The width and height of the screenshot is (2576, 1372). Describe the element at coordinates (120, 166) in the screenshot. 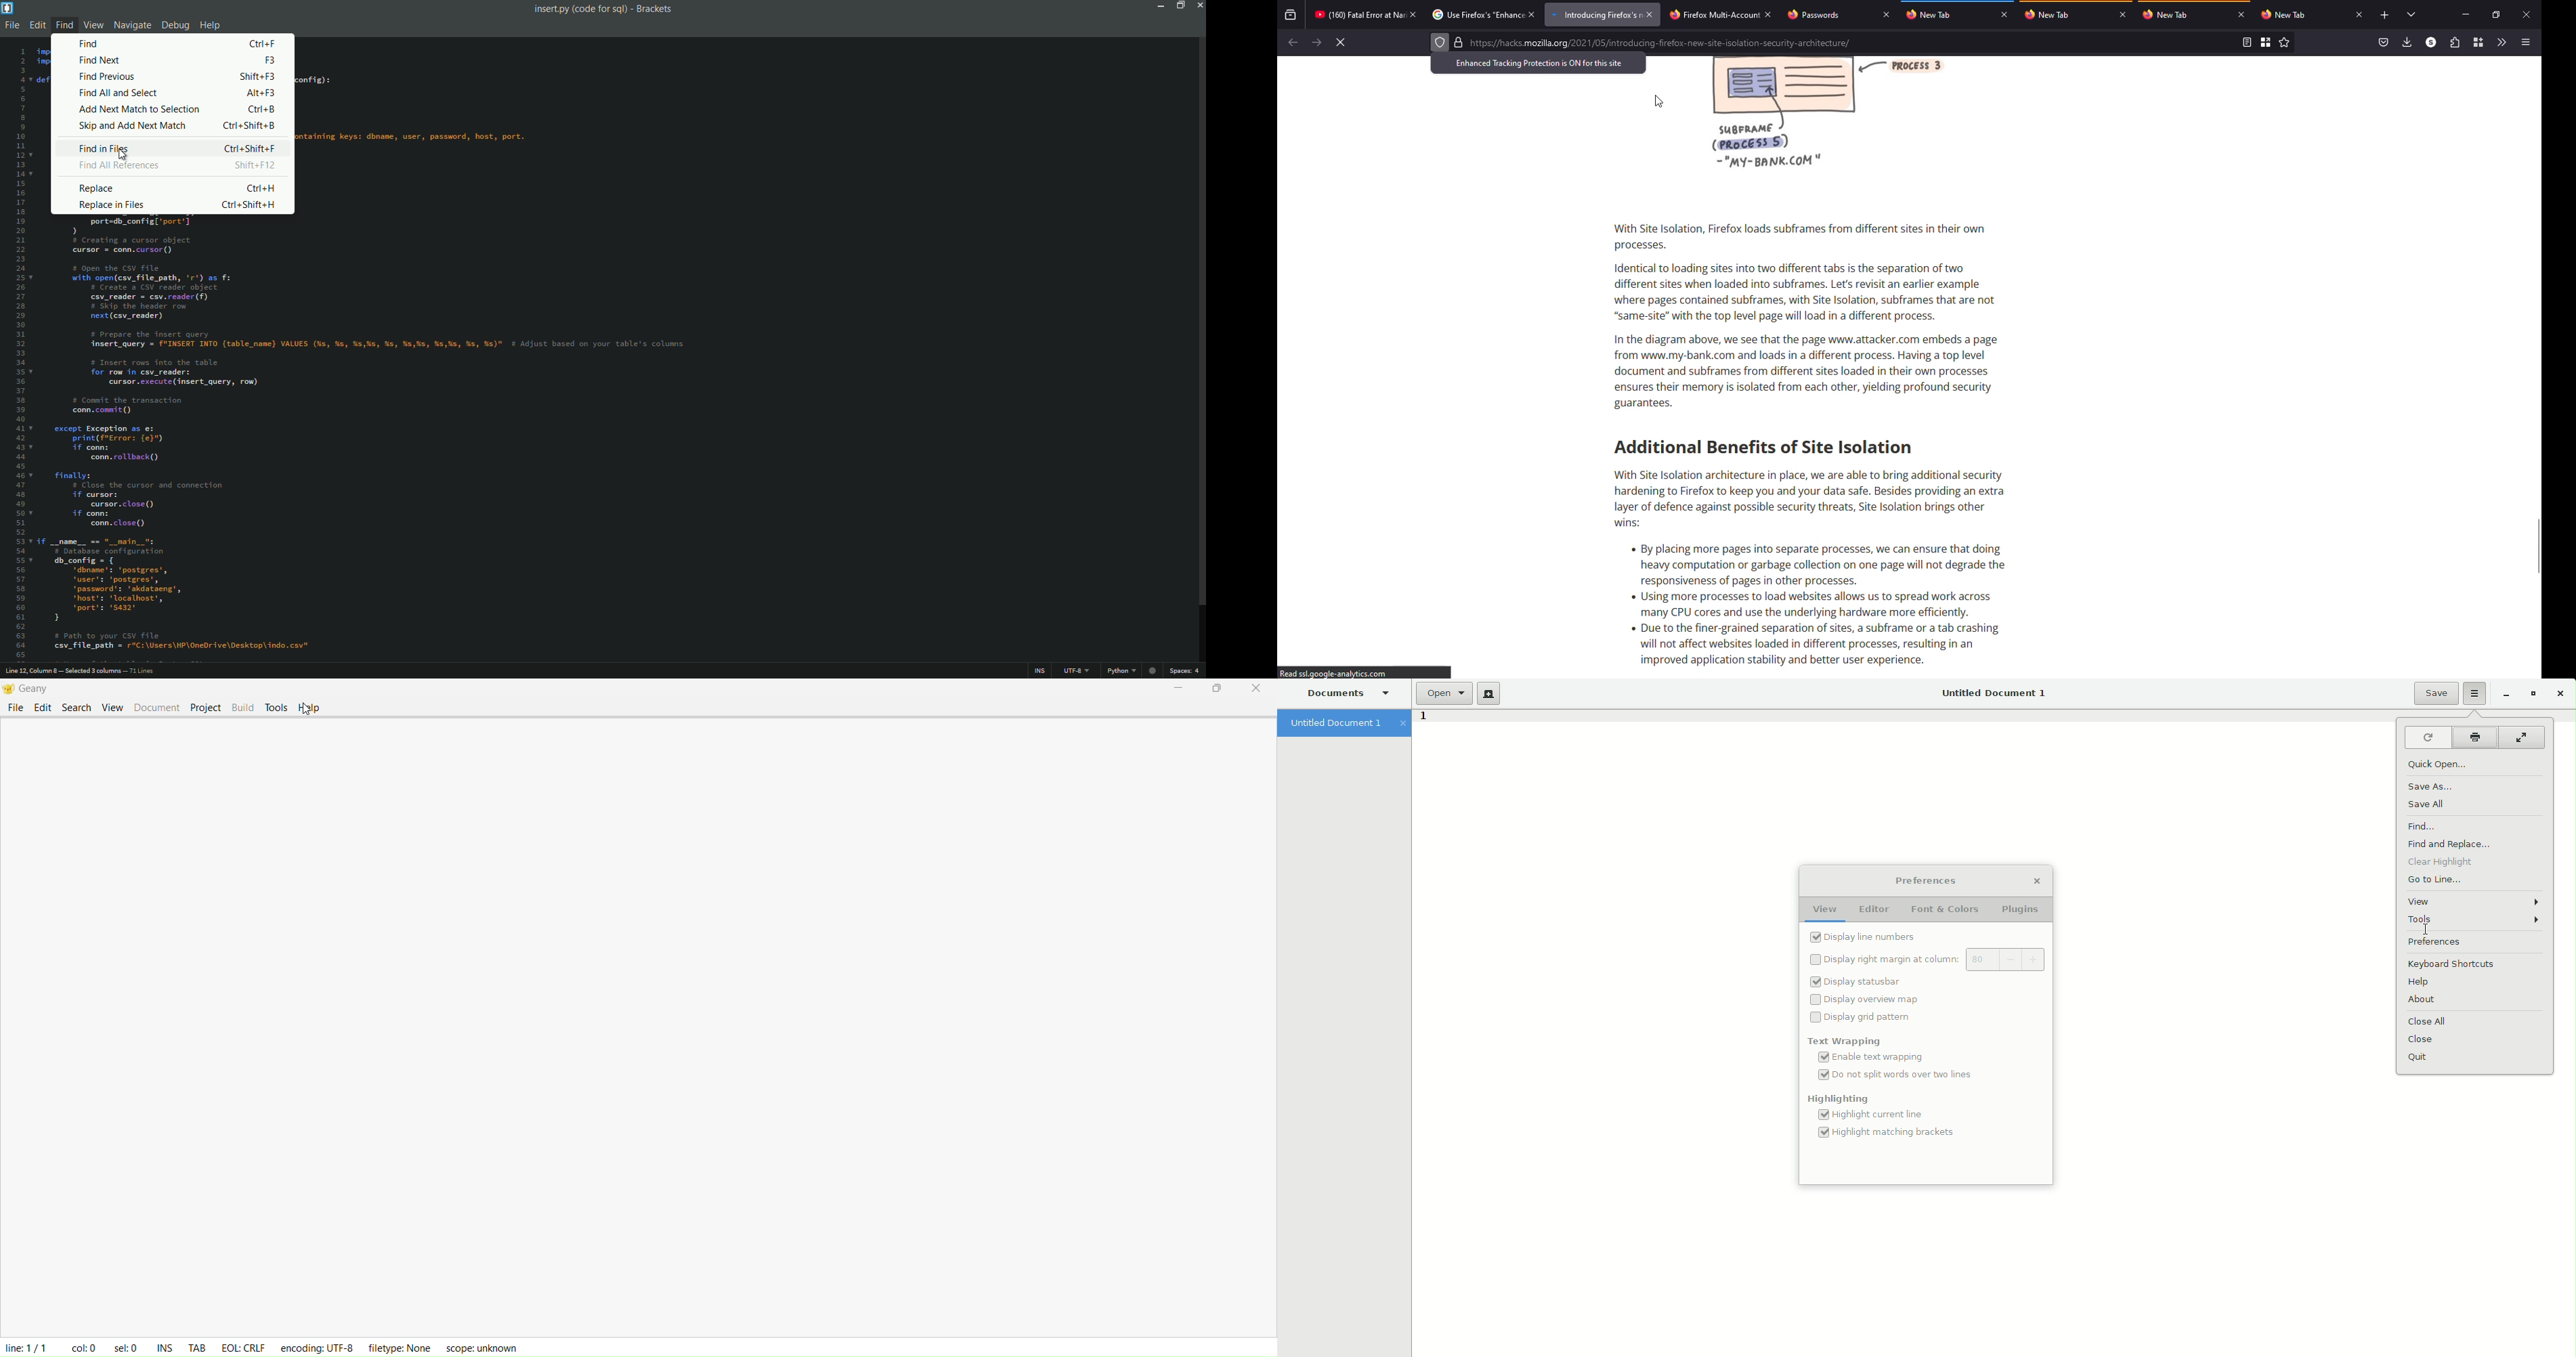

I see `find all references` at that location.